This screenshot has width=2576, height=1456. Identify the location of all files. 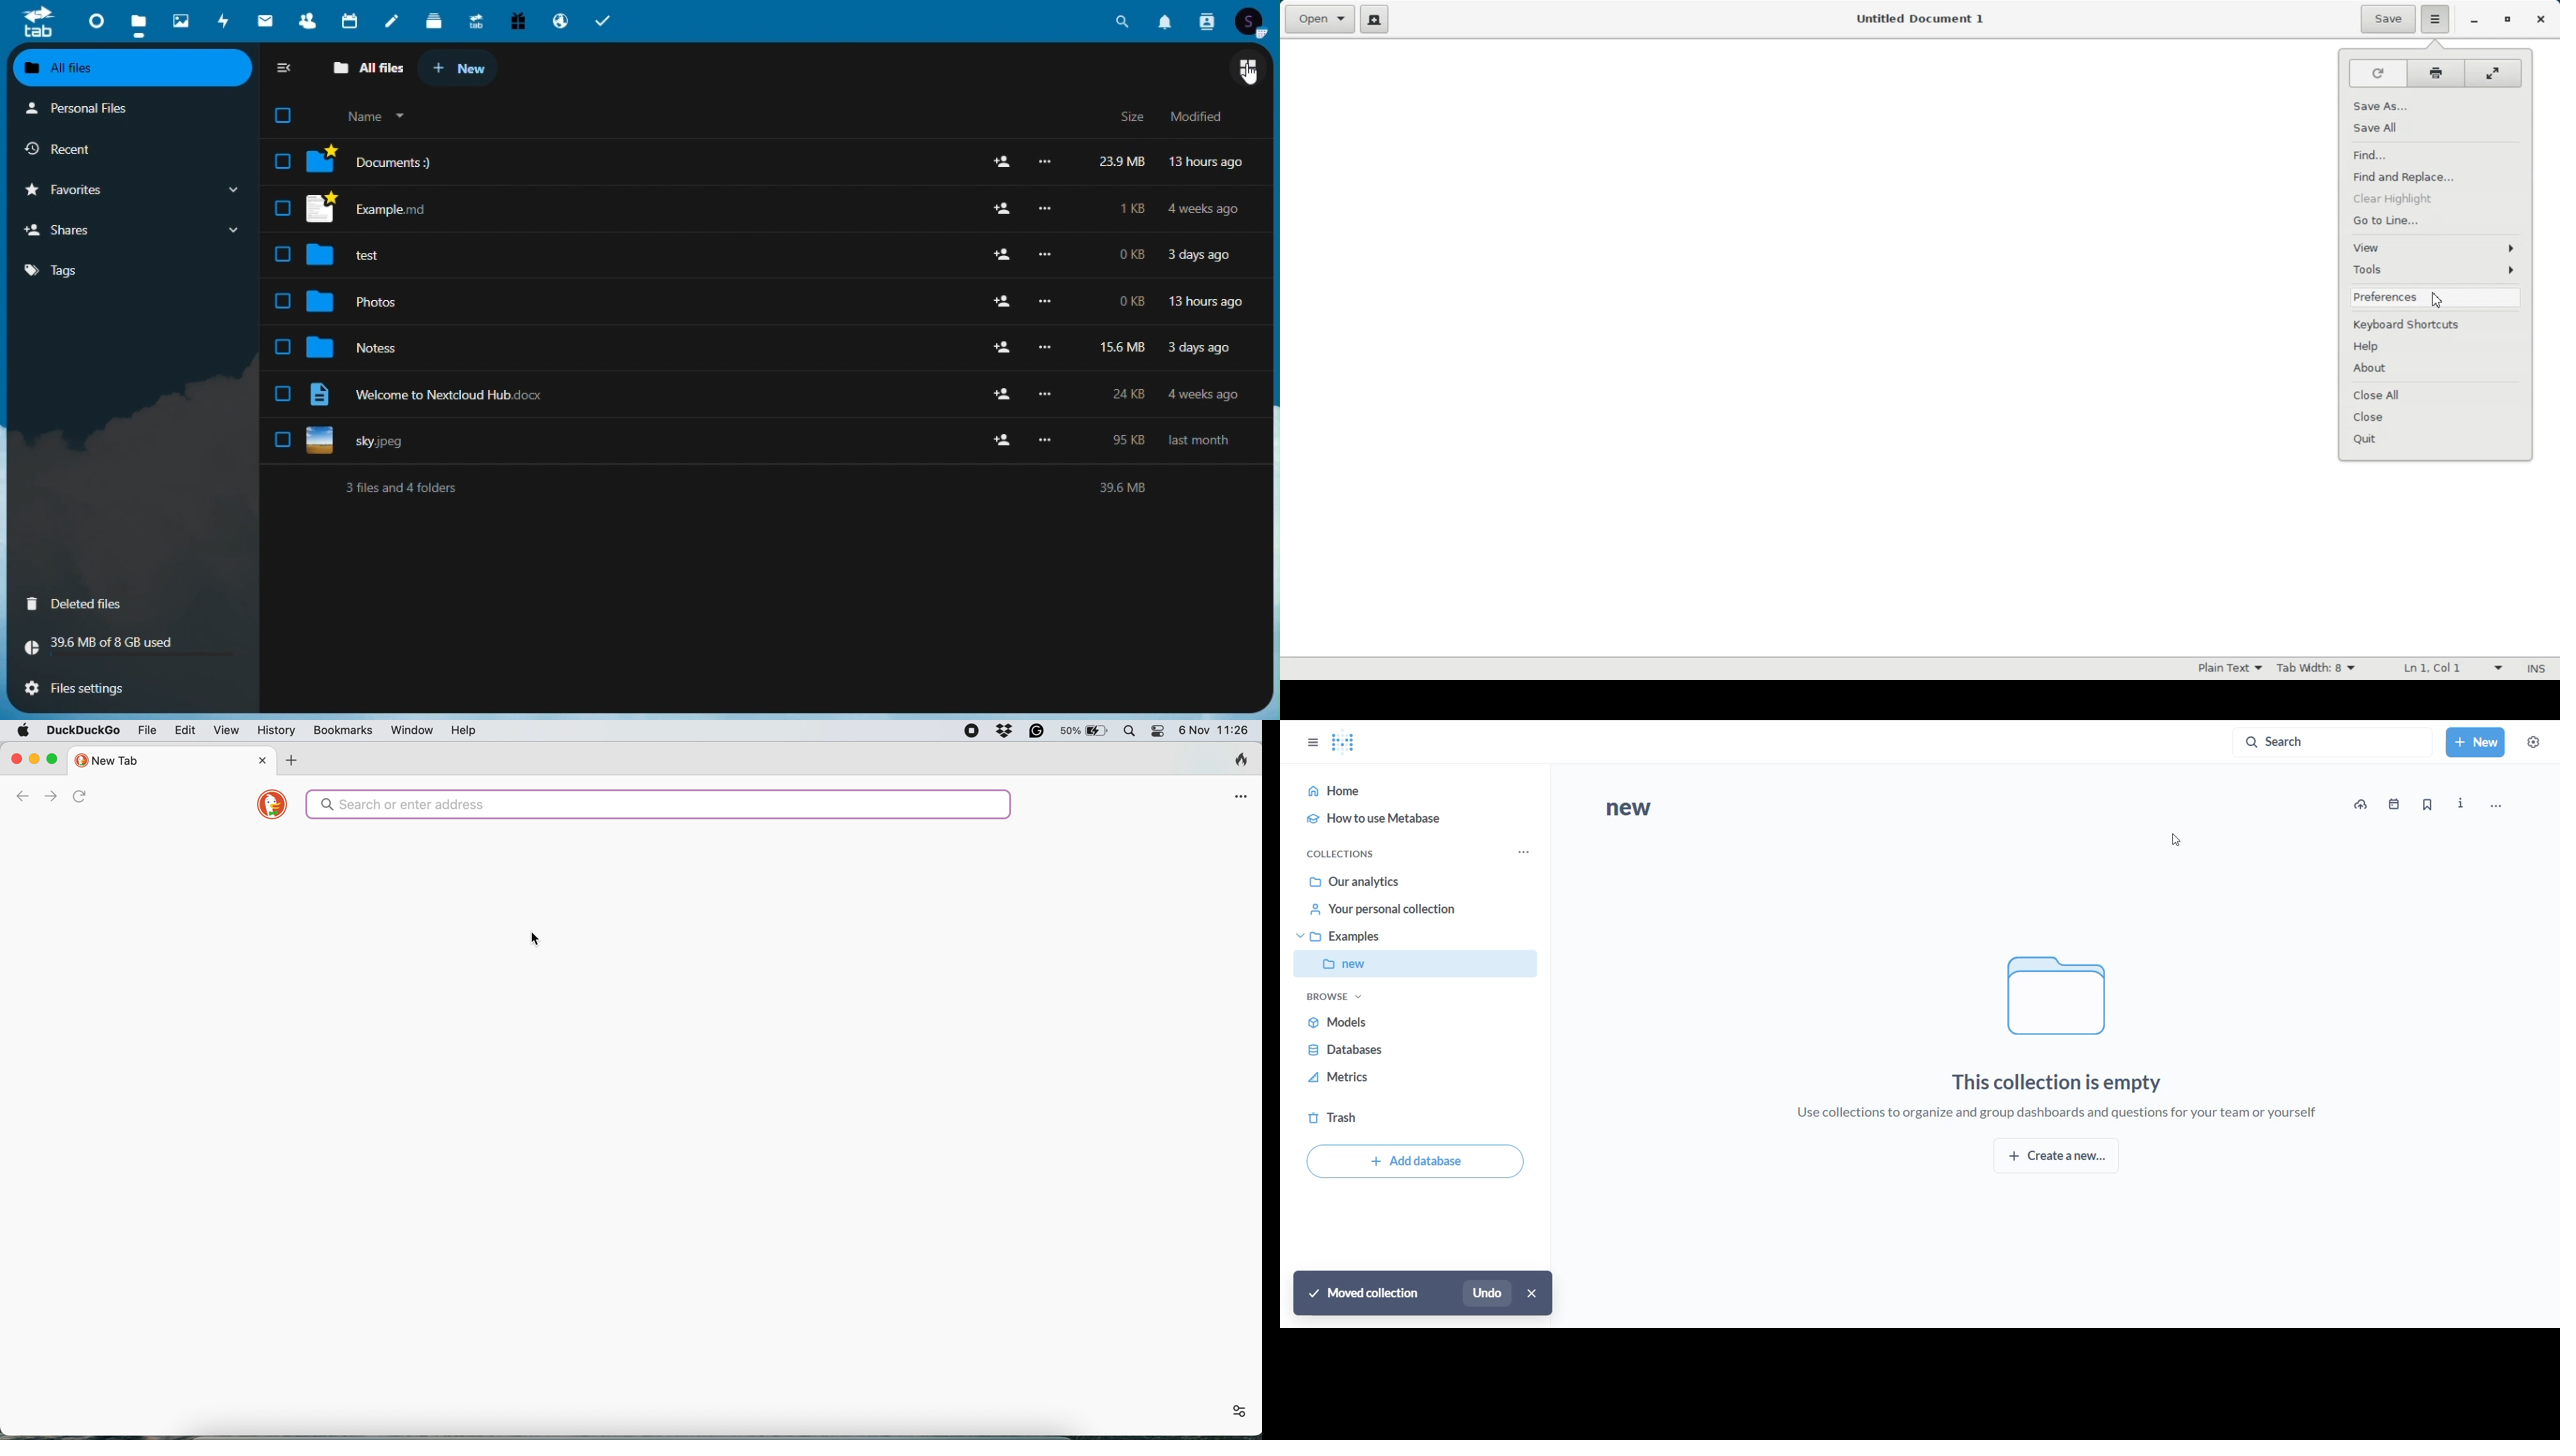
(133, 69).